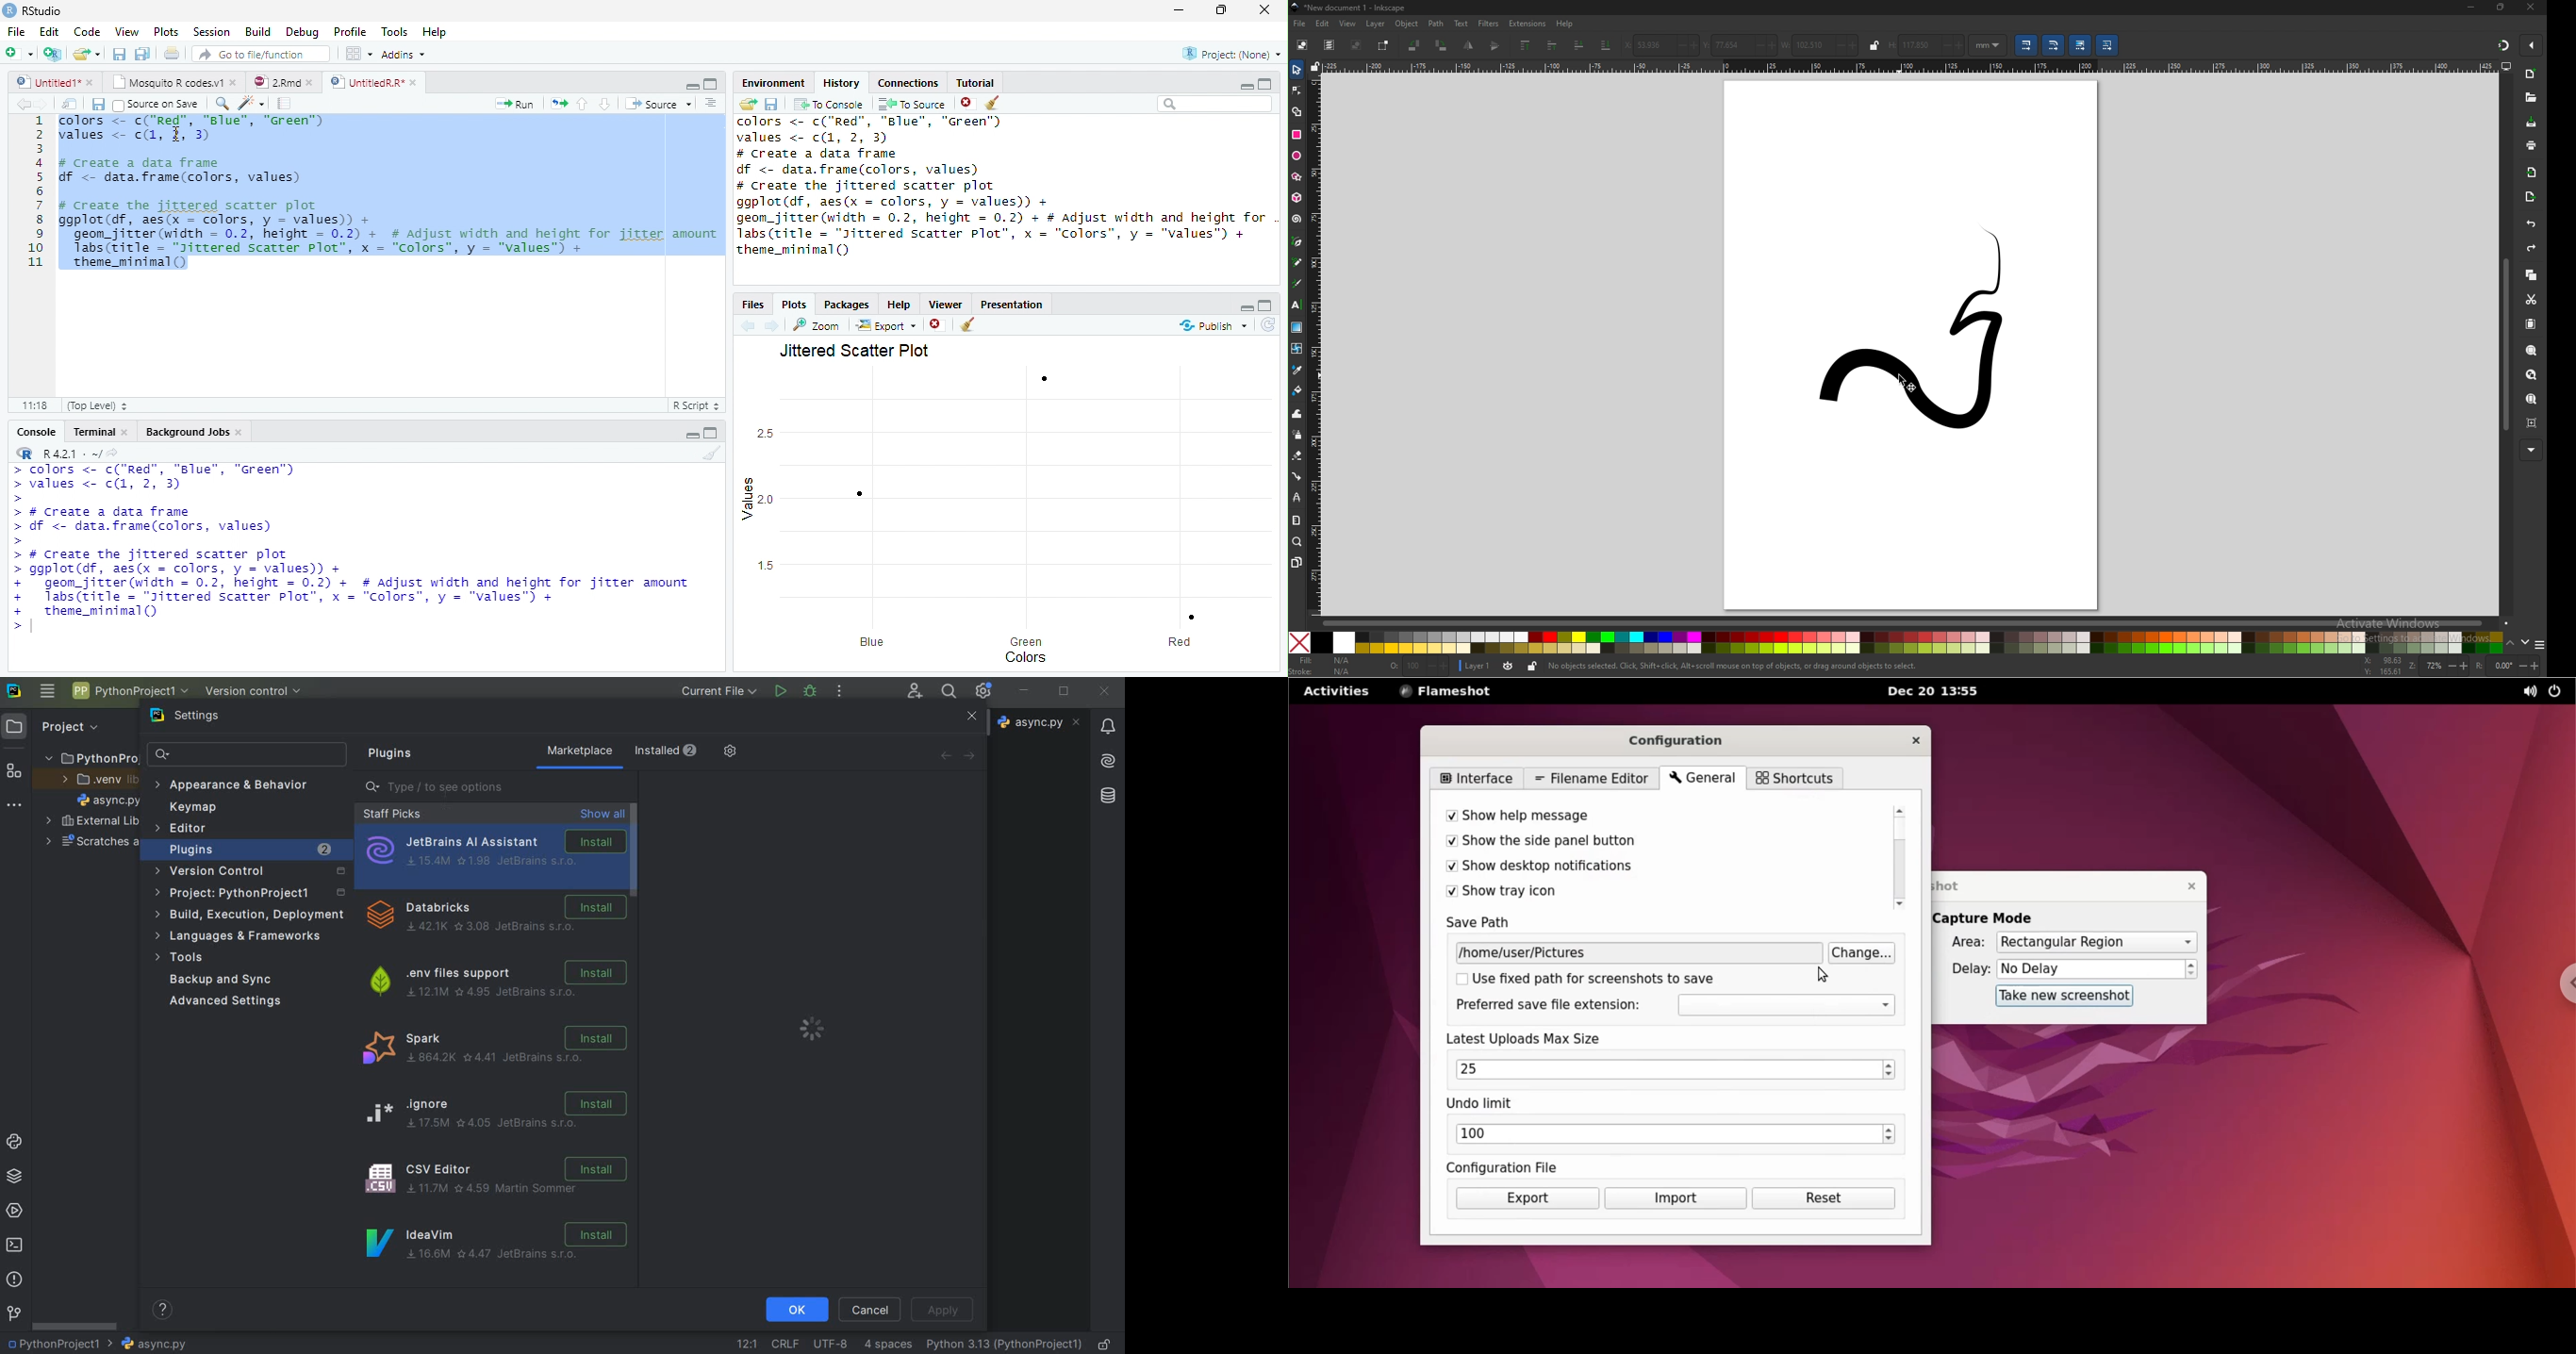  What do you see at coordinates (1297, 347) in the screenshot?
I see `mesh` at bounding box center [1297, 347].